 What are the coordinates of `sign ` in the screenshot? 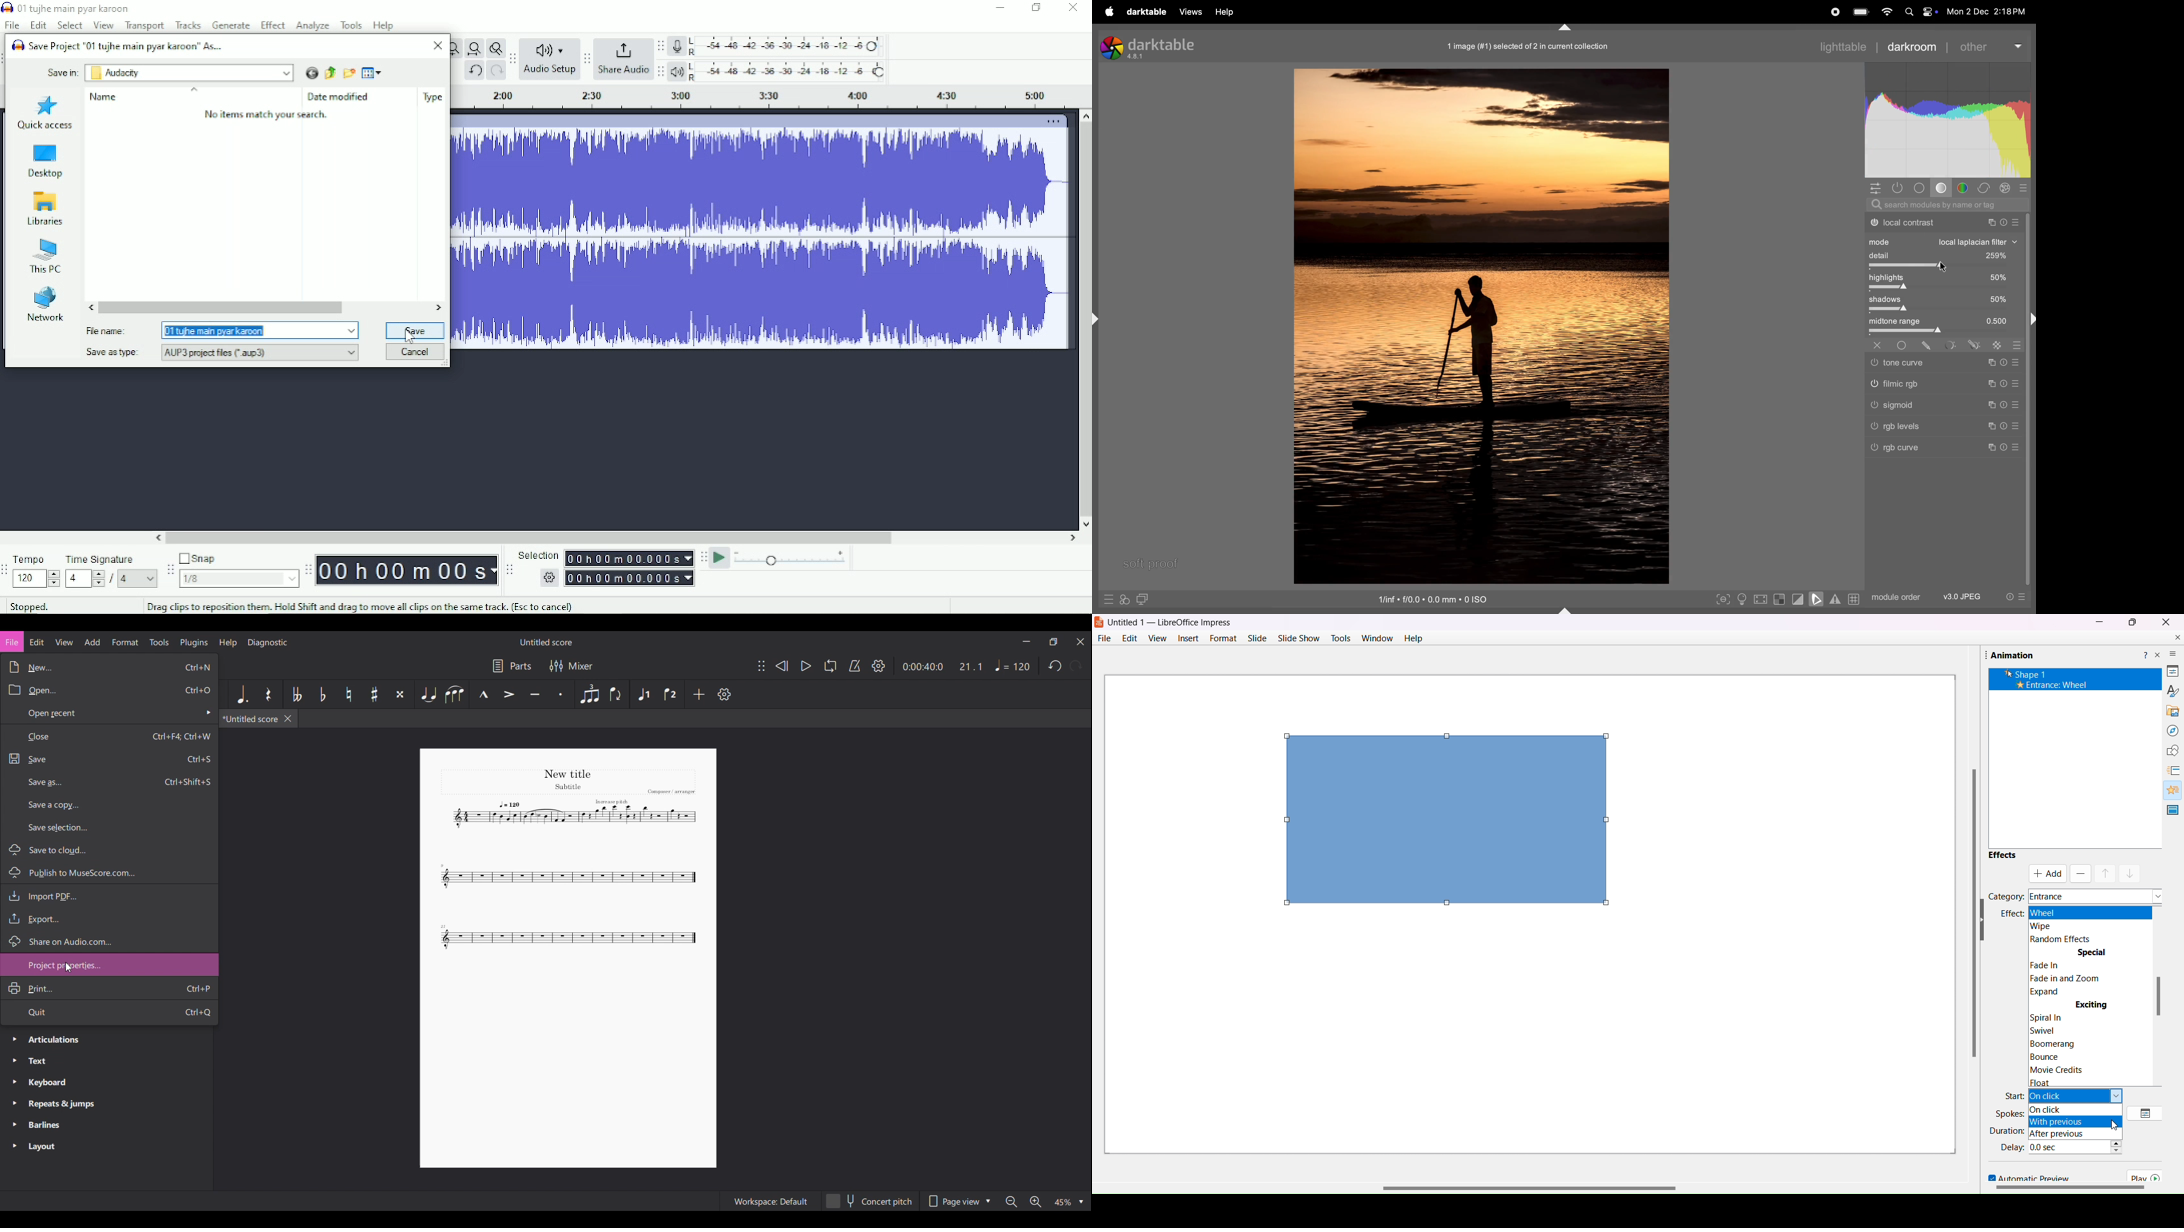 It's located at (1991, 404).